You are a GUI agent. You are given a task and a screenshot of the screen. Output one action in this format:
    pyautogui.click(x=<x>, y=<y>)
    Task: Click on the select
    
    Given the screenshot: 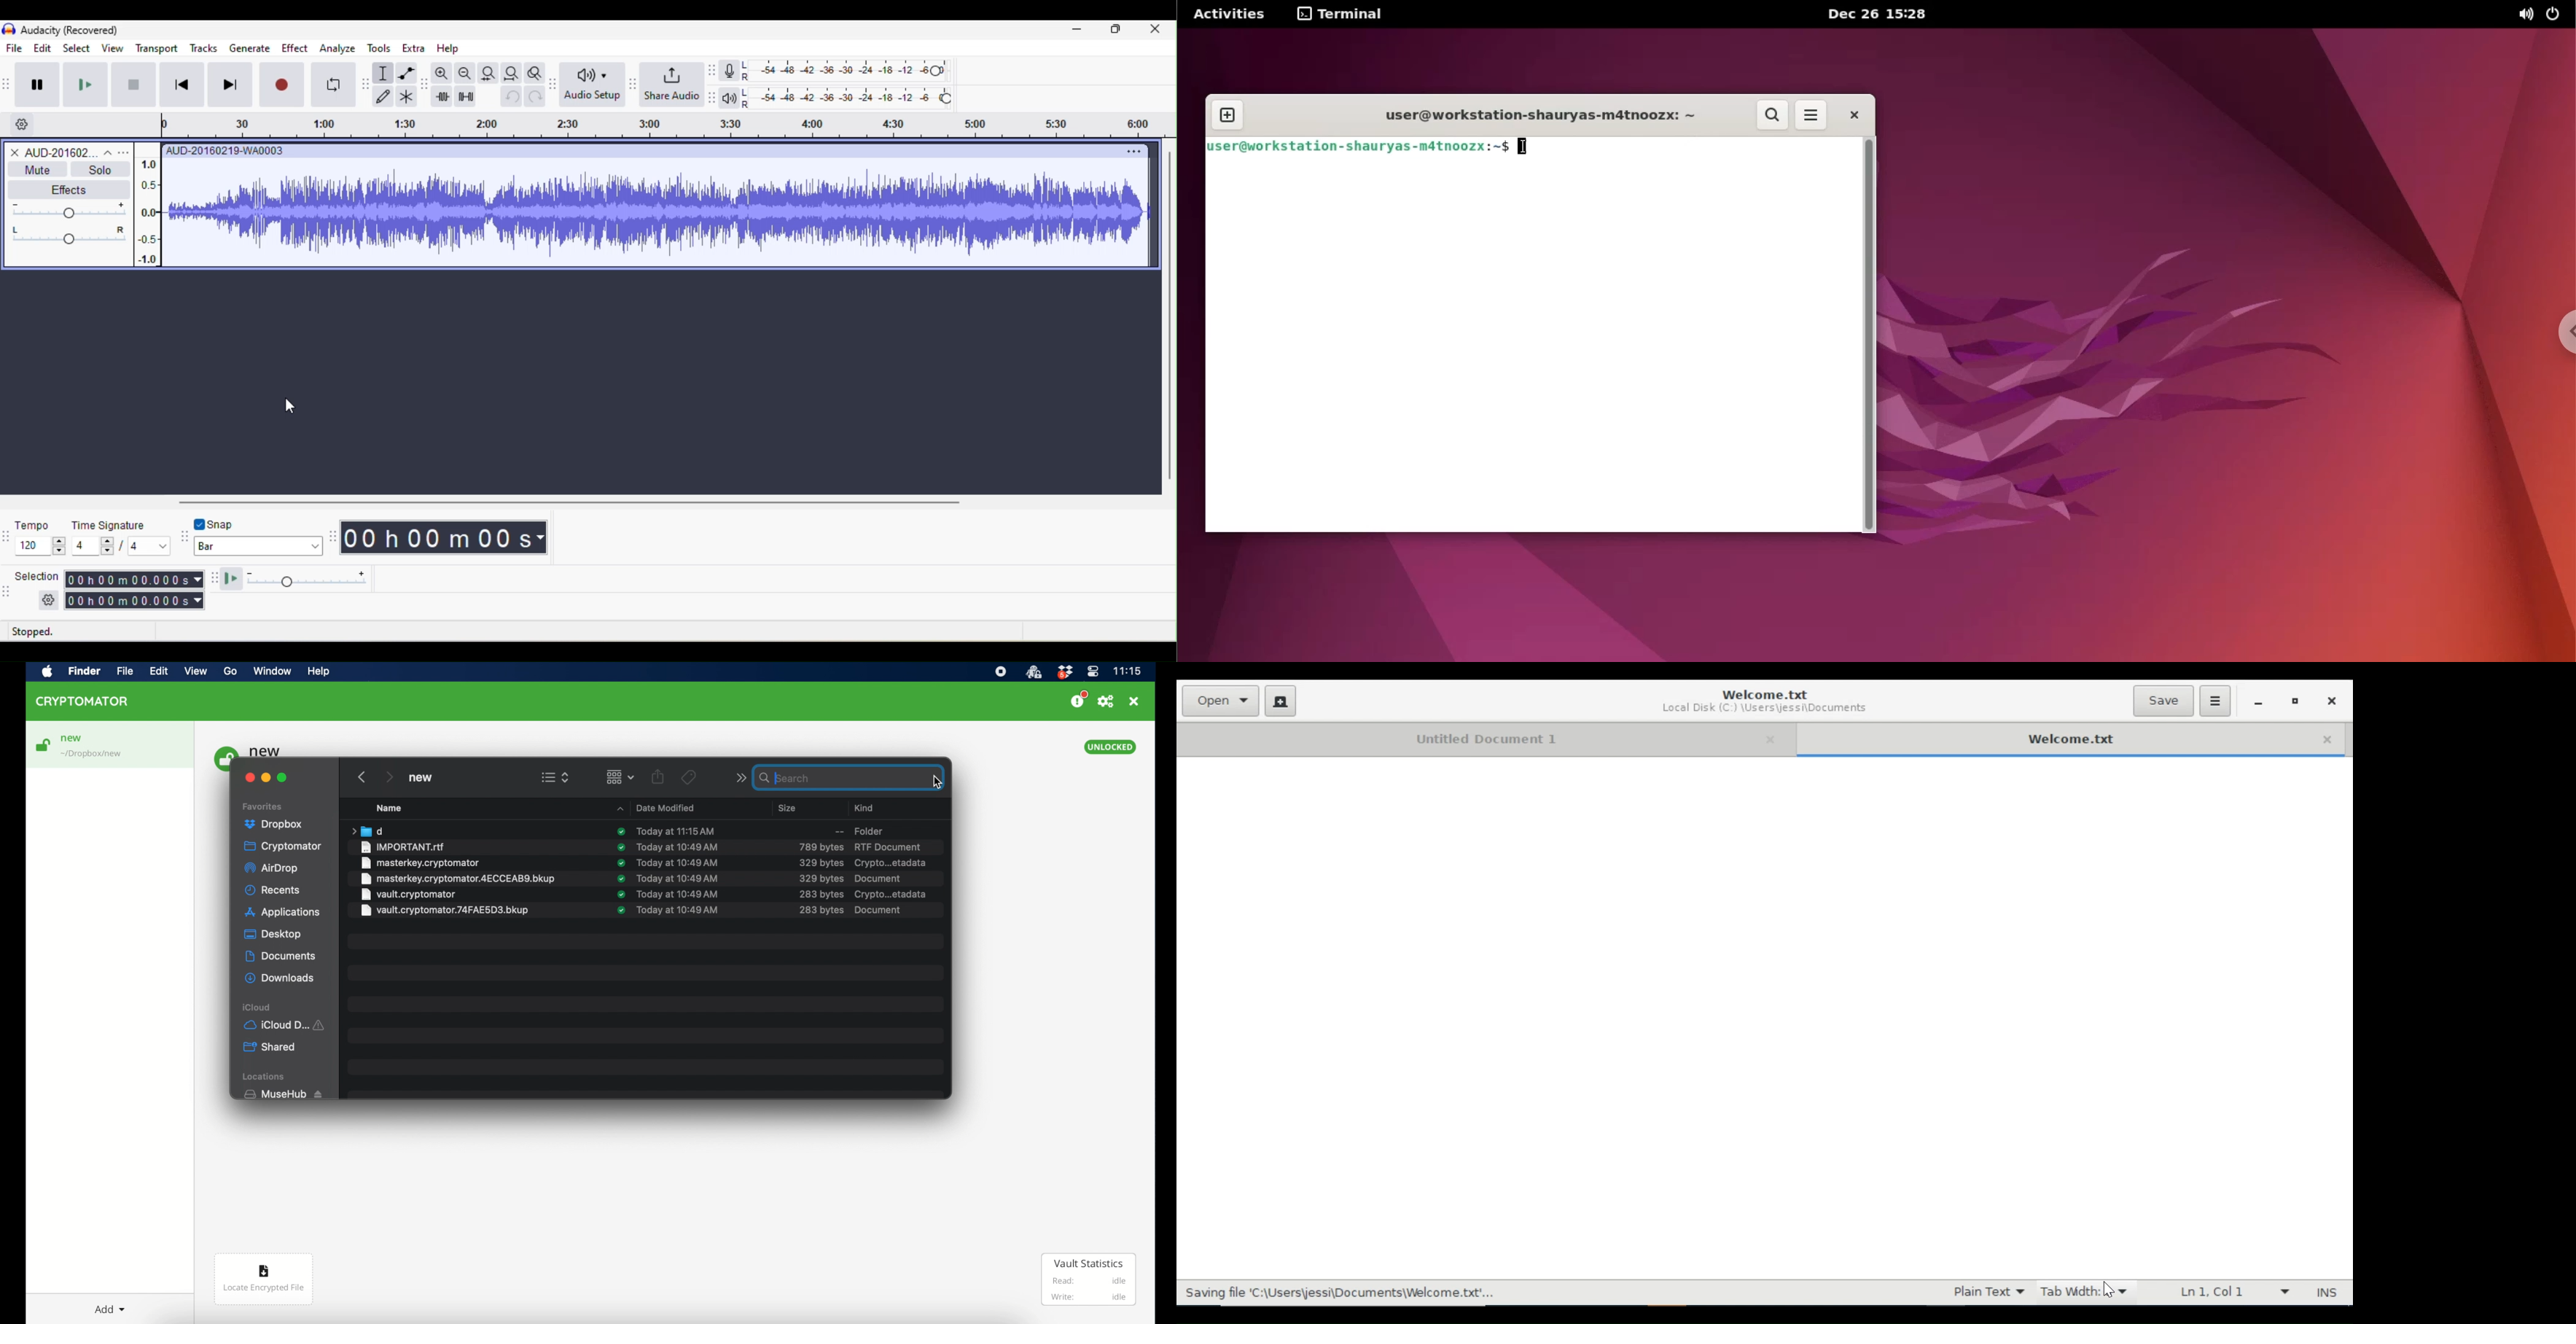 What is the action you would take?
    pyautogui.click(x=75, y=47)
    